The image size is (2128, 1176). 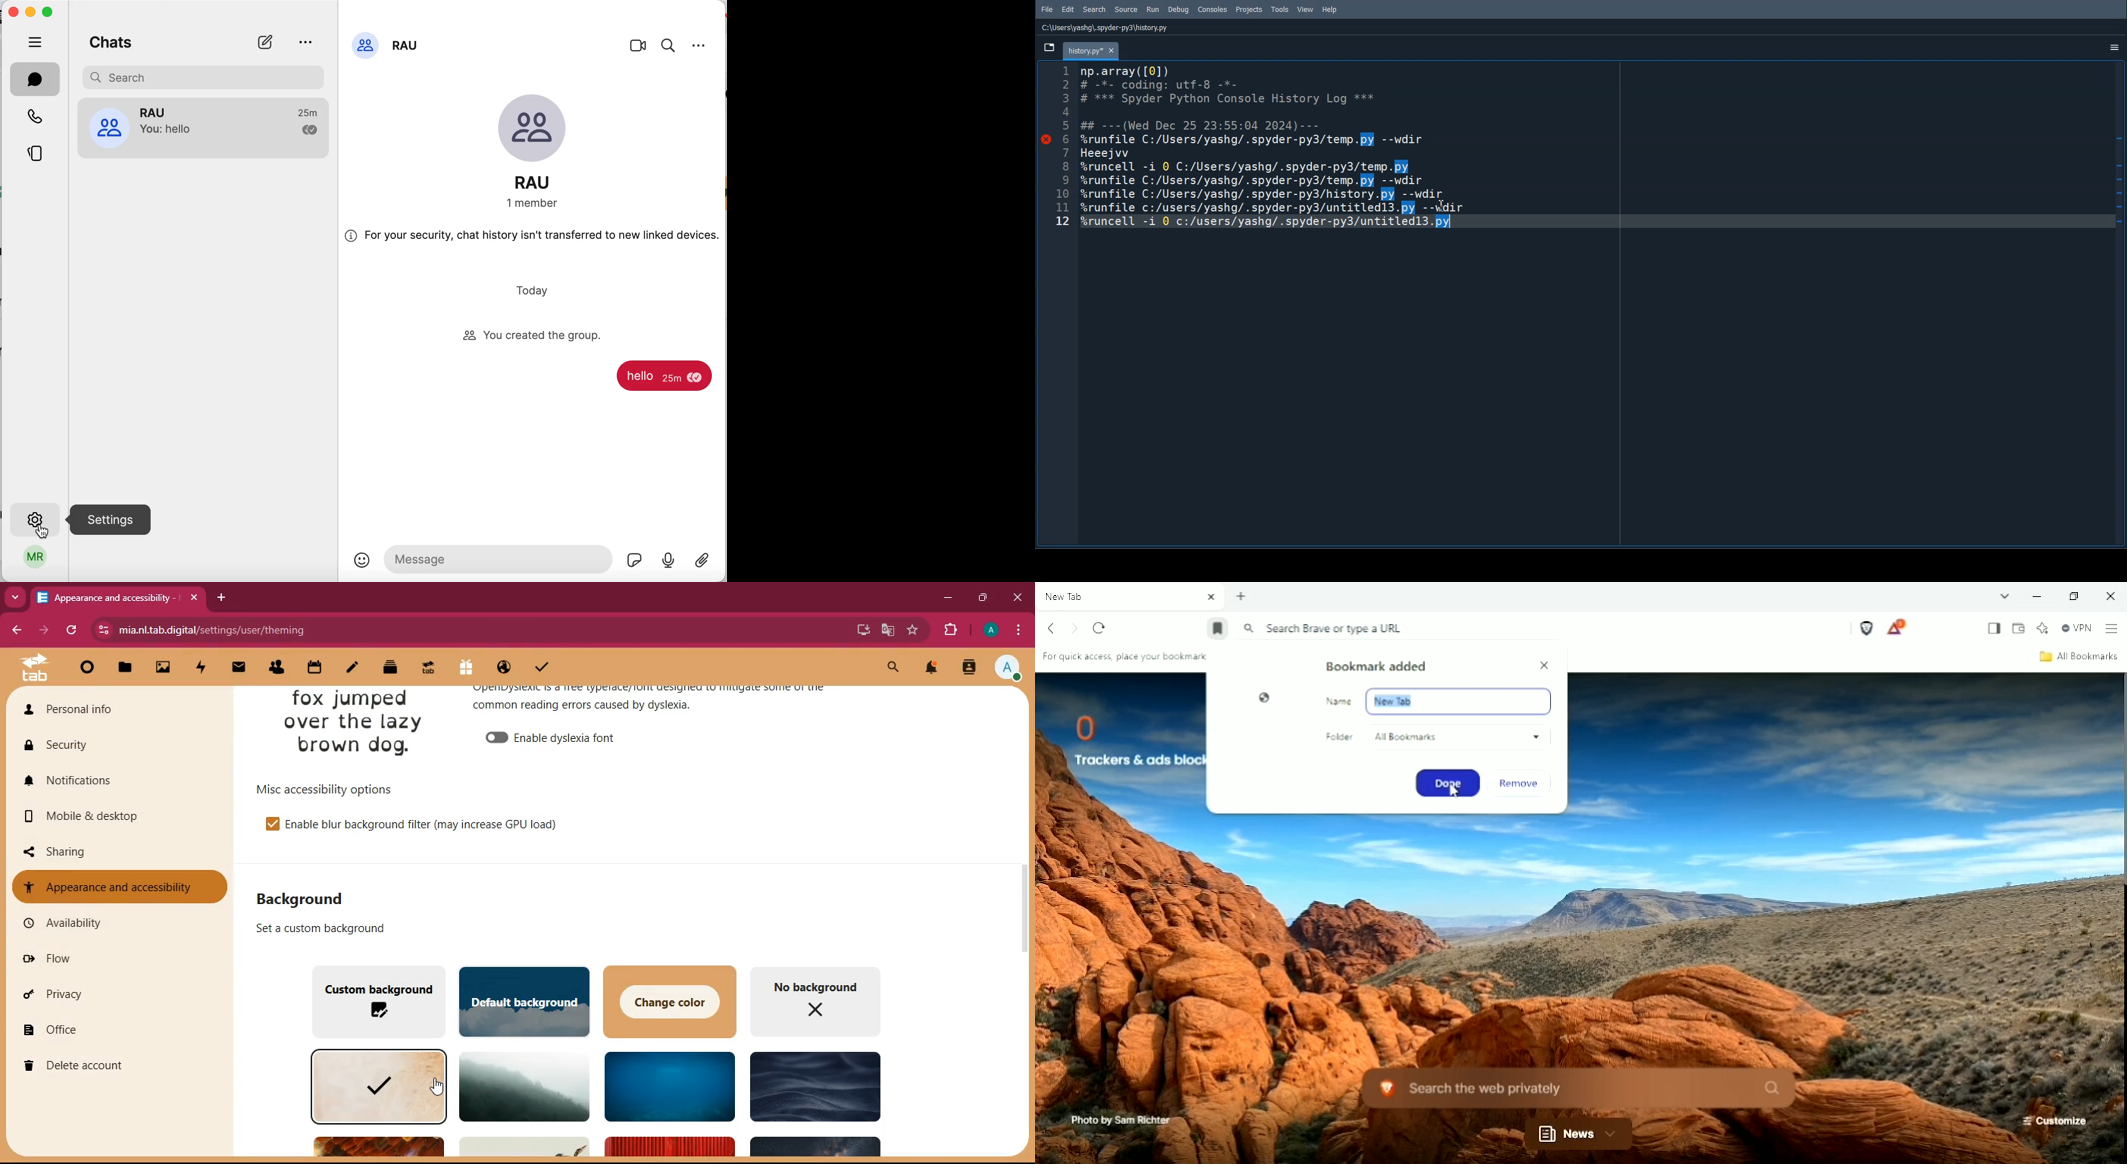 I want to click on mail, so click(x=240, y=670).